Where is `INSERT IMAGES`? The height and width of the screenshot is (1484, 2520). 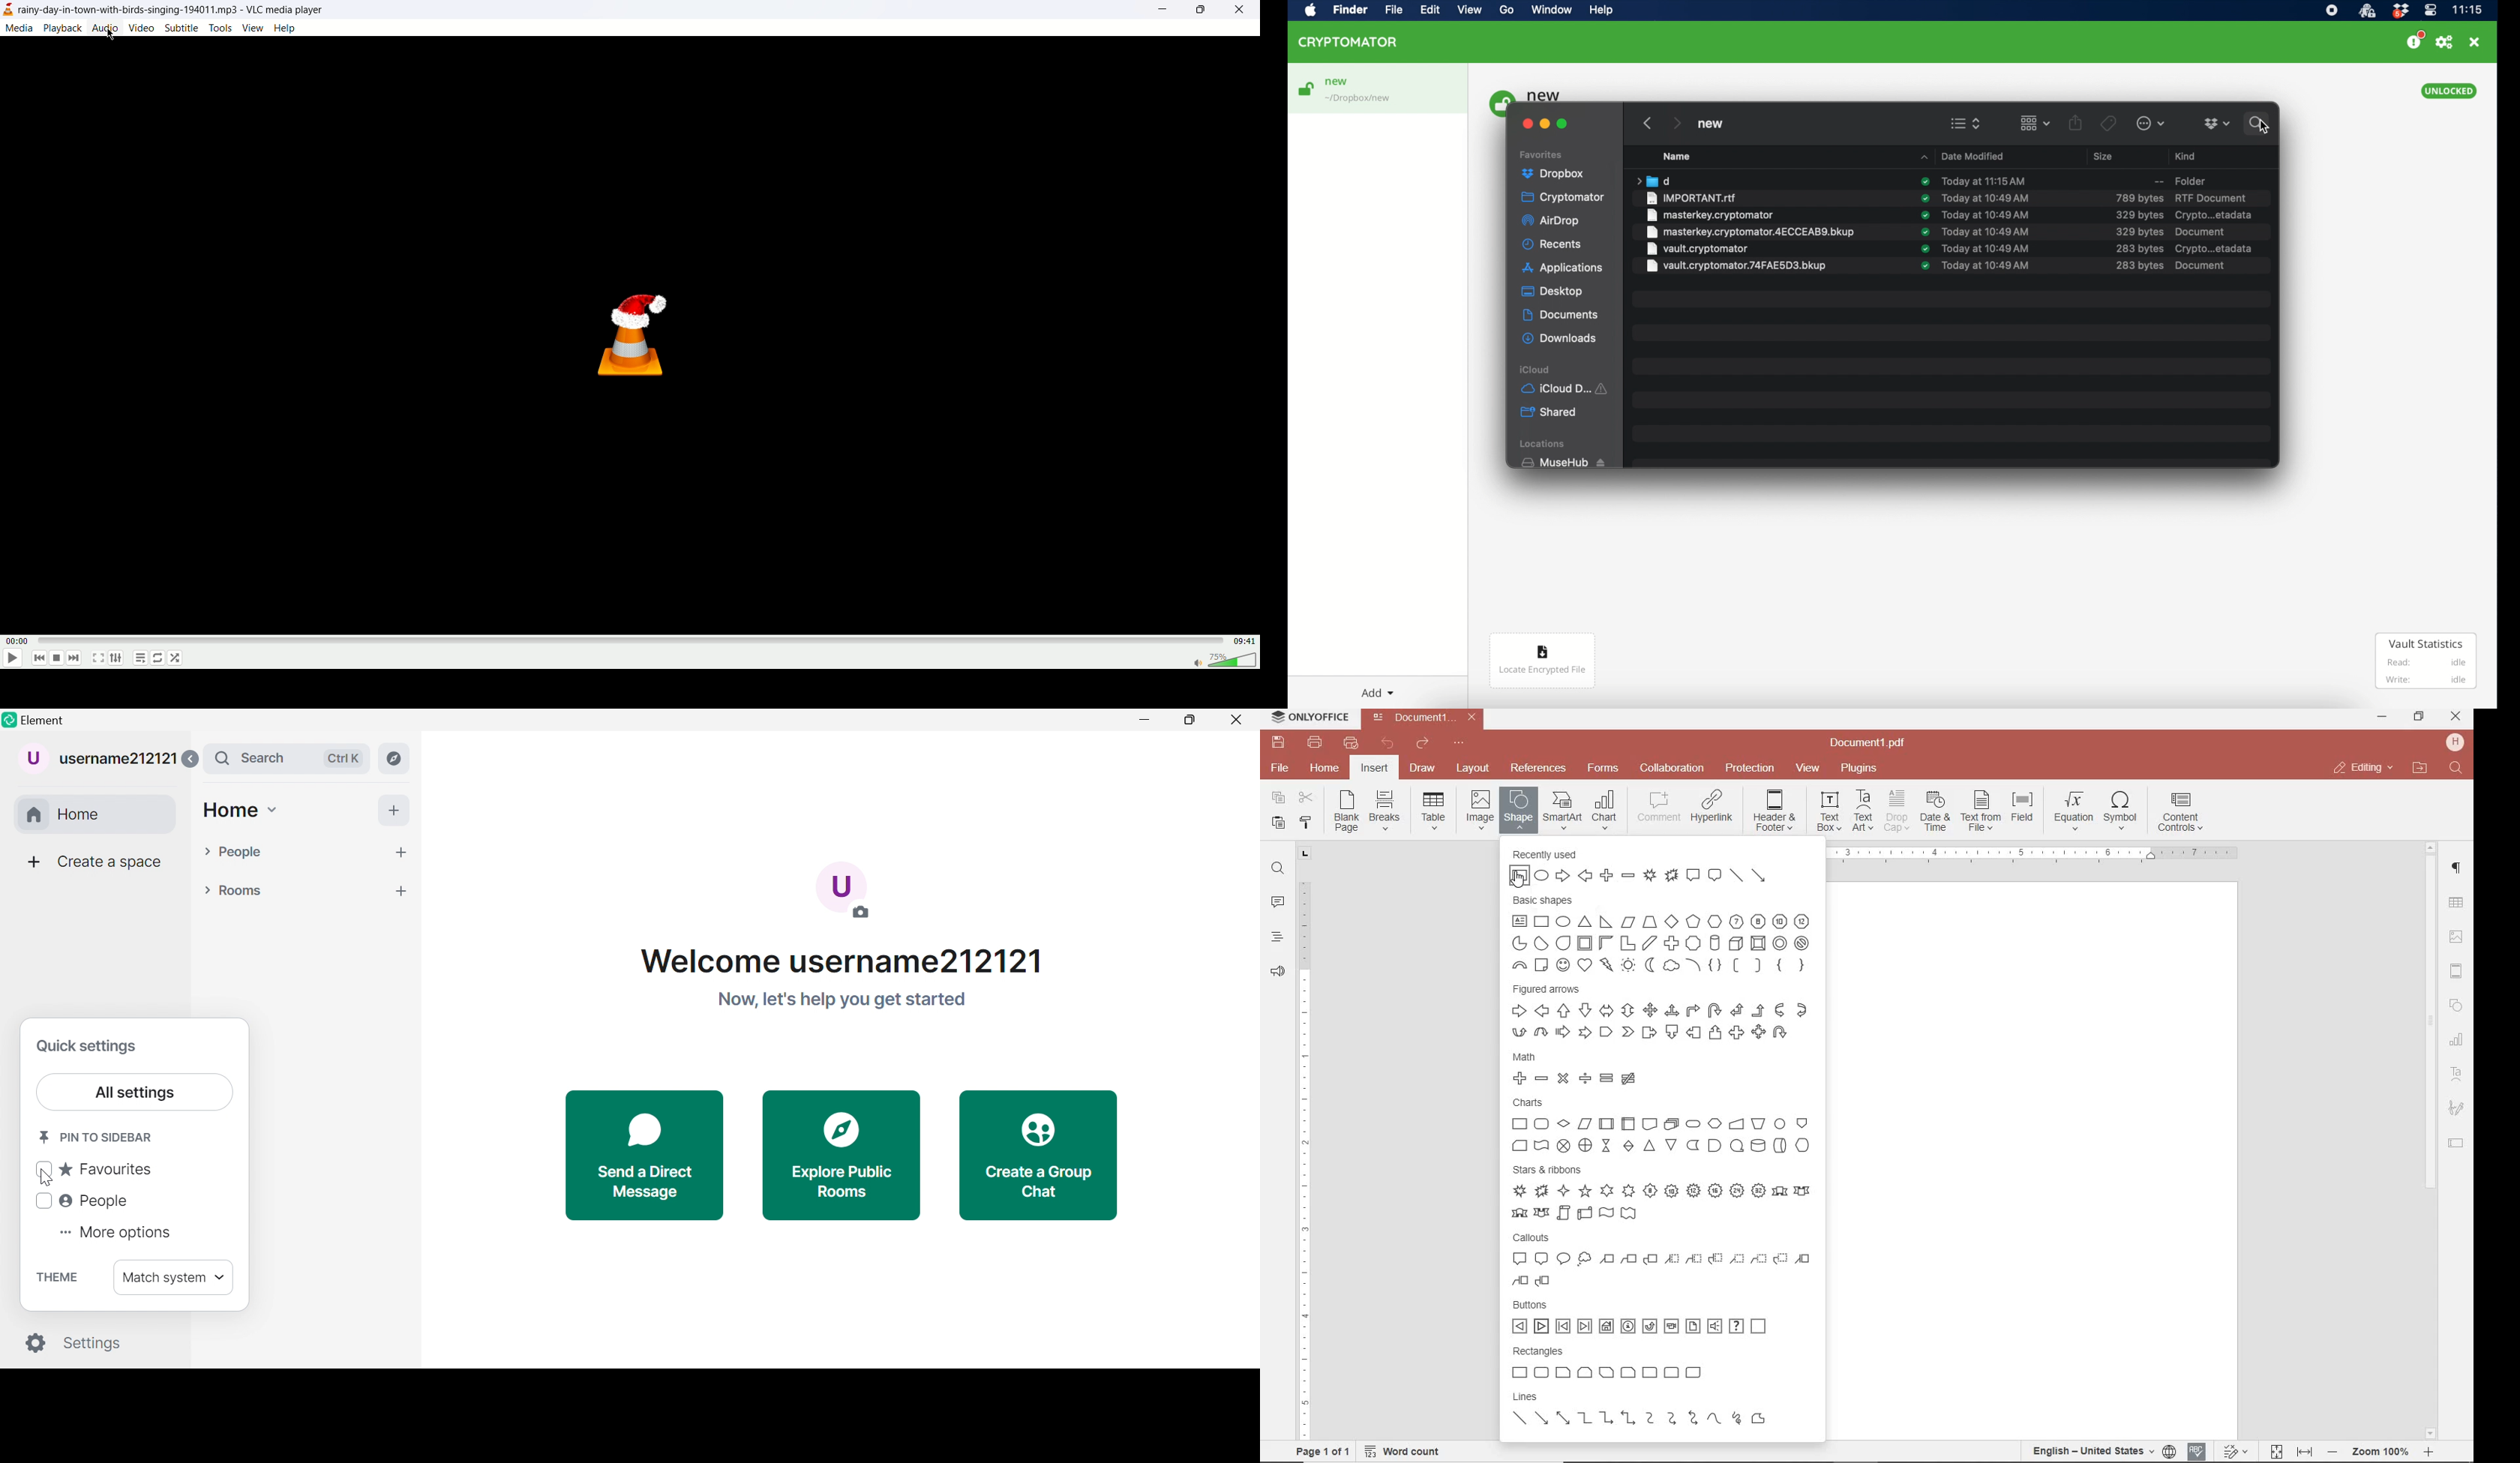
INSERT IMAGES is located at coordinates (1480, 809).